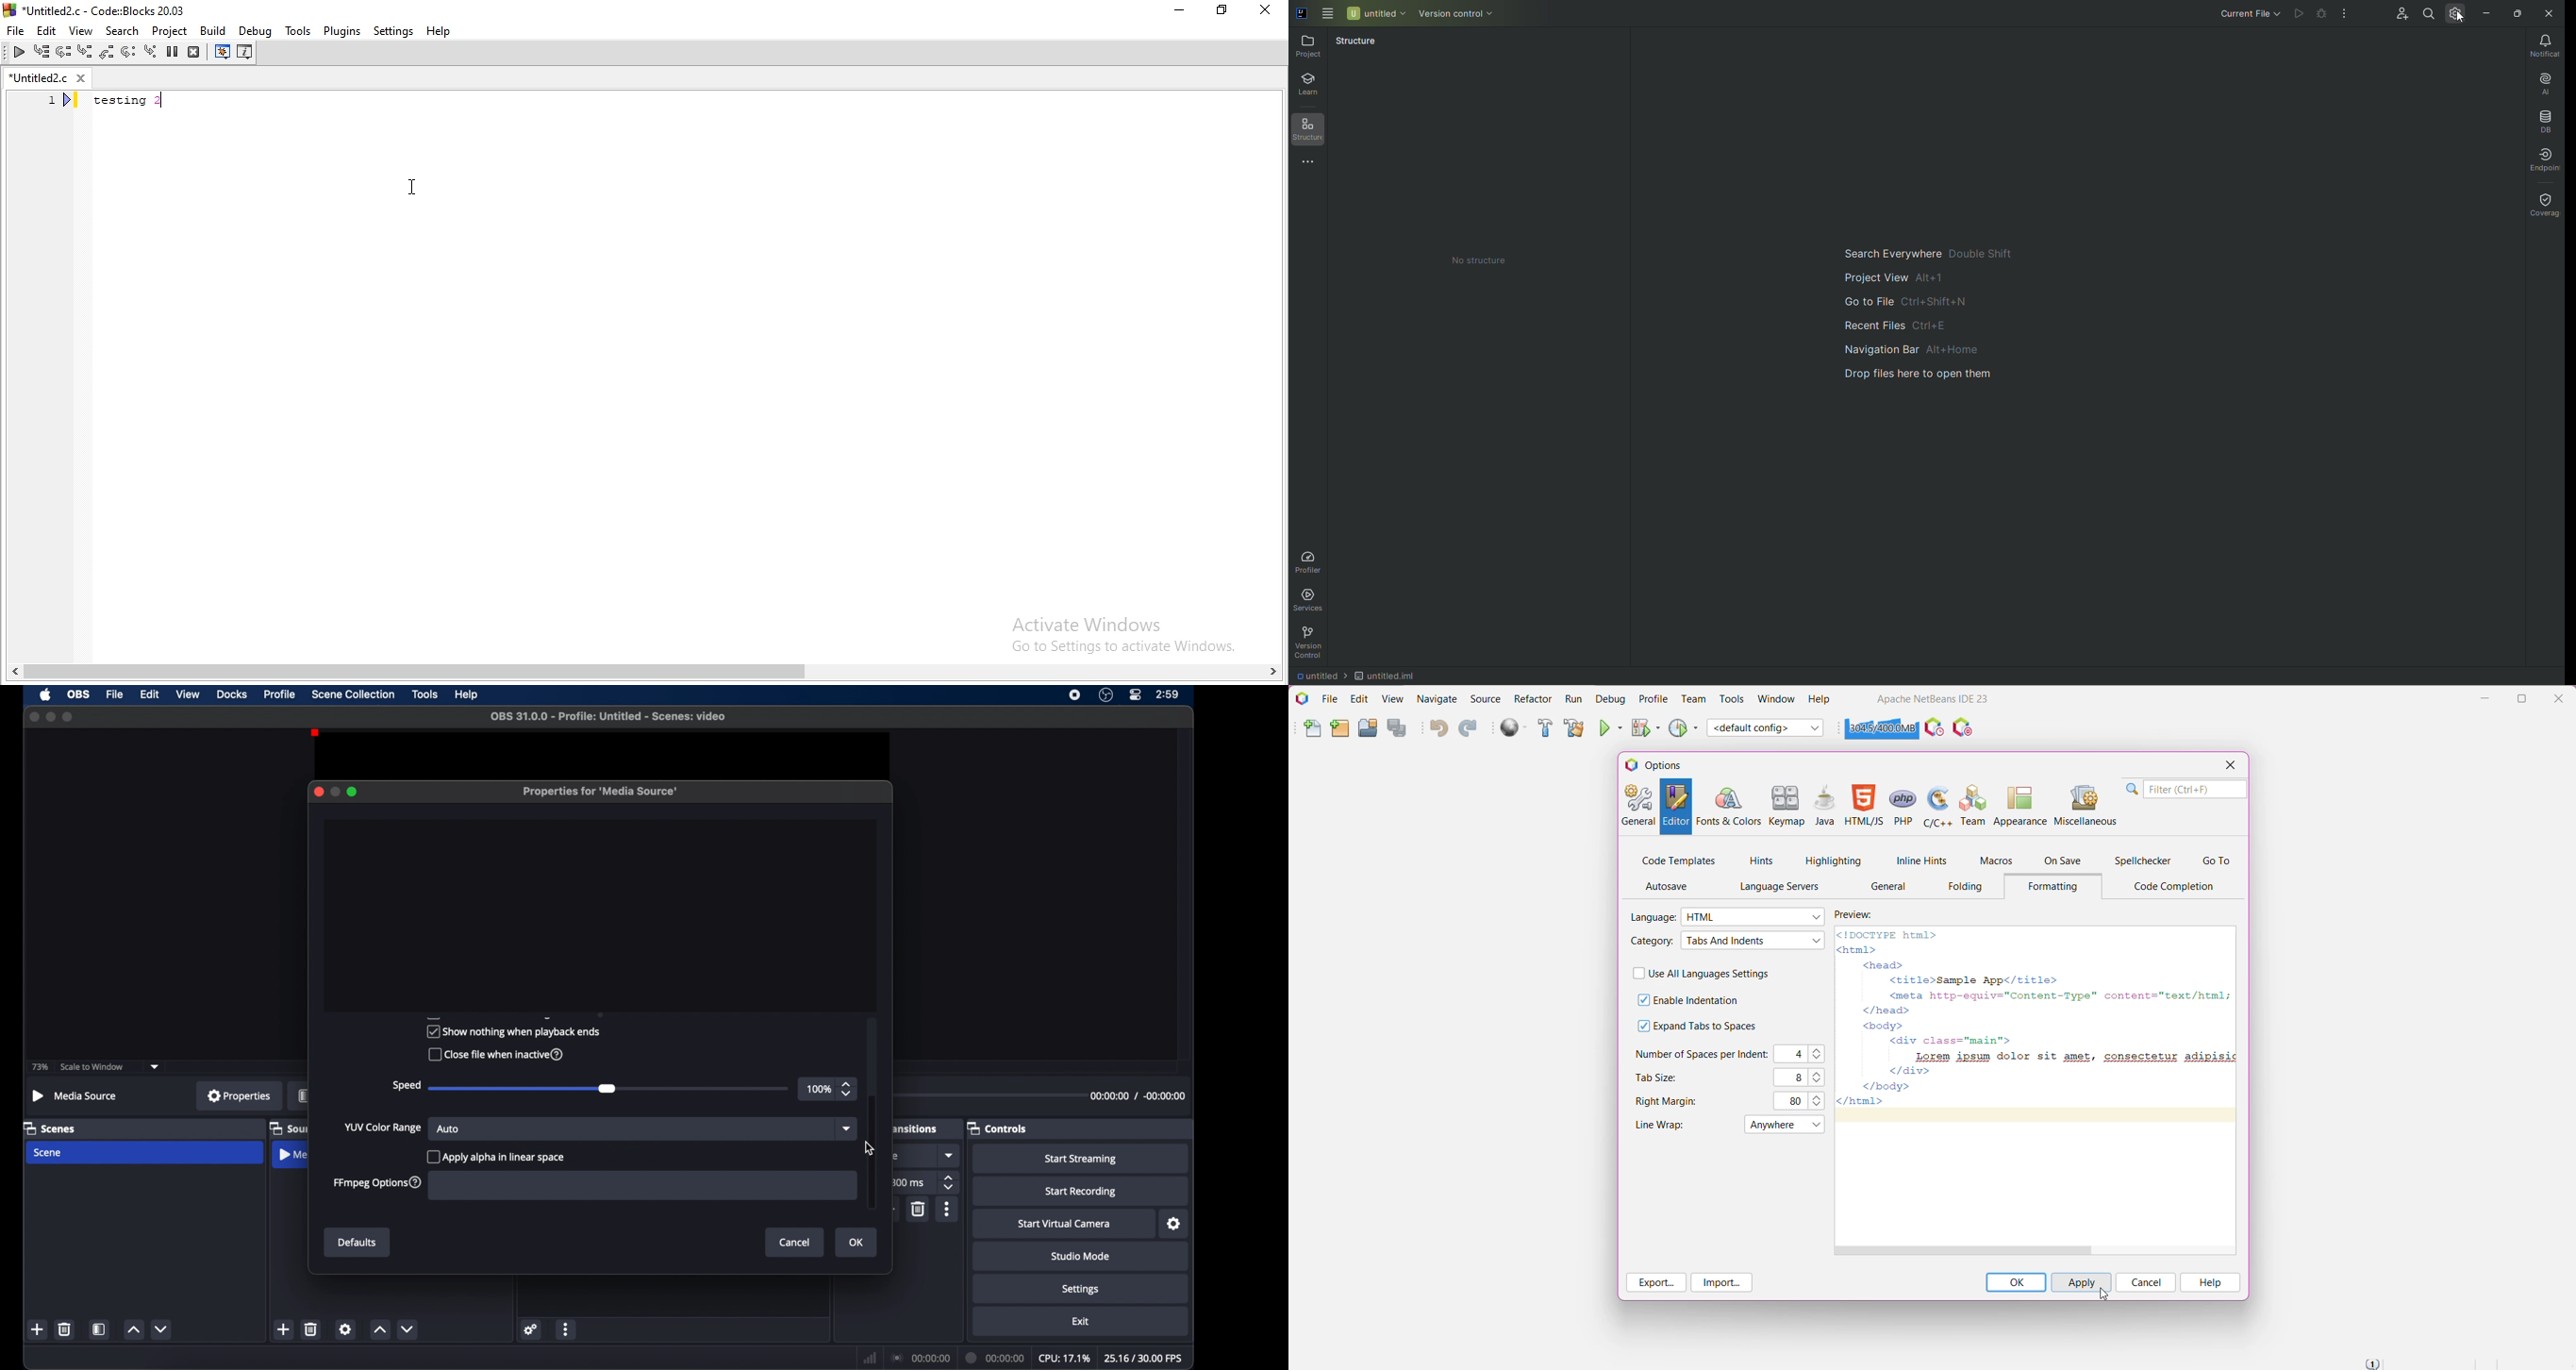  What do you see at coordinates (871, 1149) in the screenshot?
I see `cursor` at bounding box center [871, 1149].